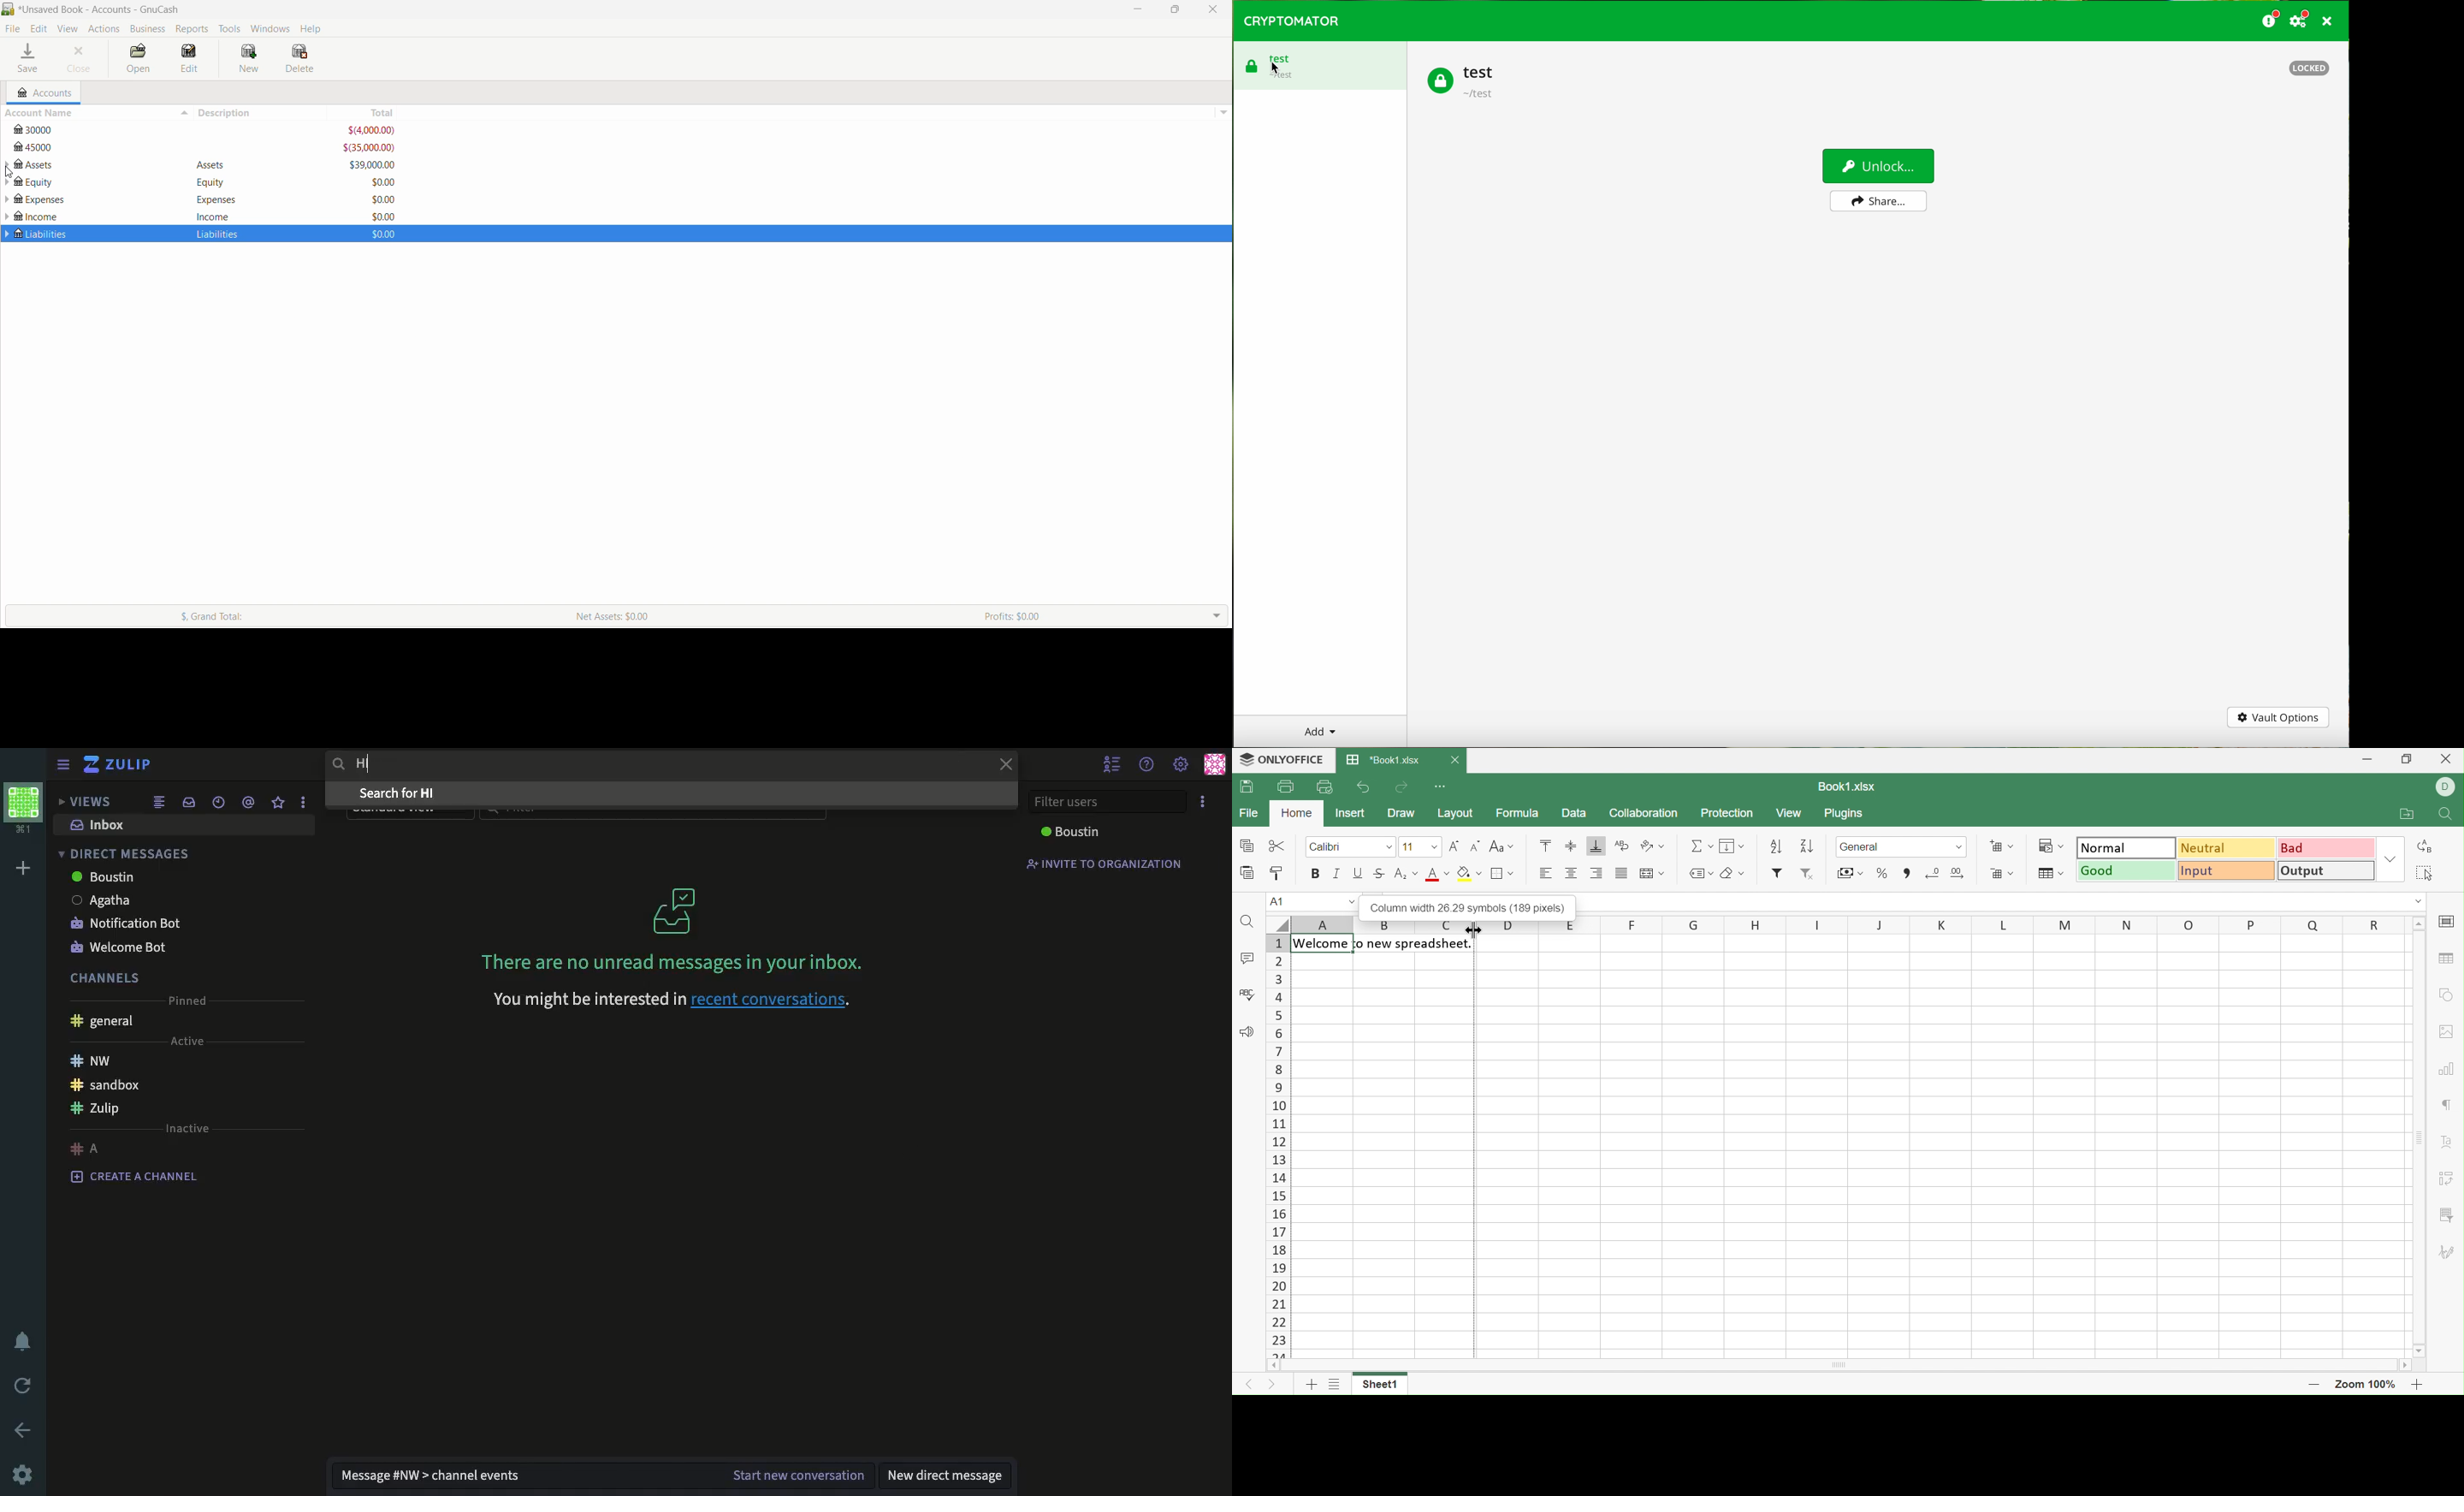 The height and width of the screenshot is (1512, 2464). Describe the element at coordinates (368, 148) in the screenshot. I see `$(35,000.00)` at that location.